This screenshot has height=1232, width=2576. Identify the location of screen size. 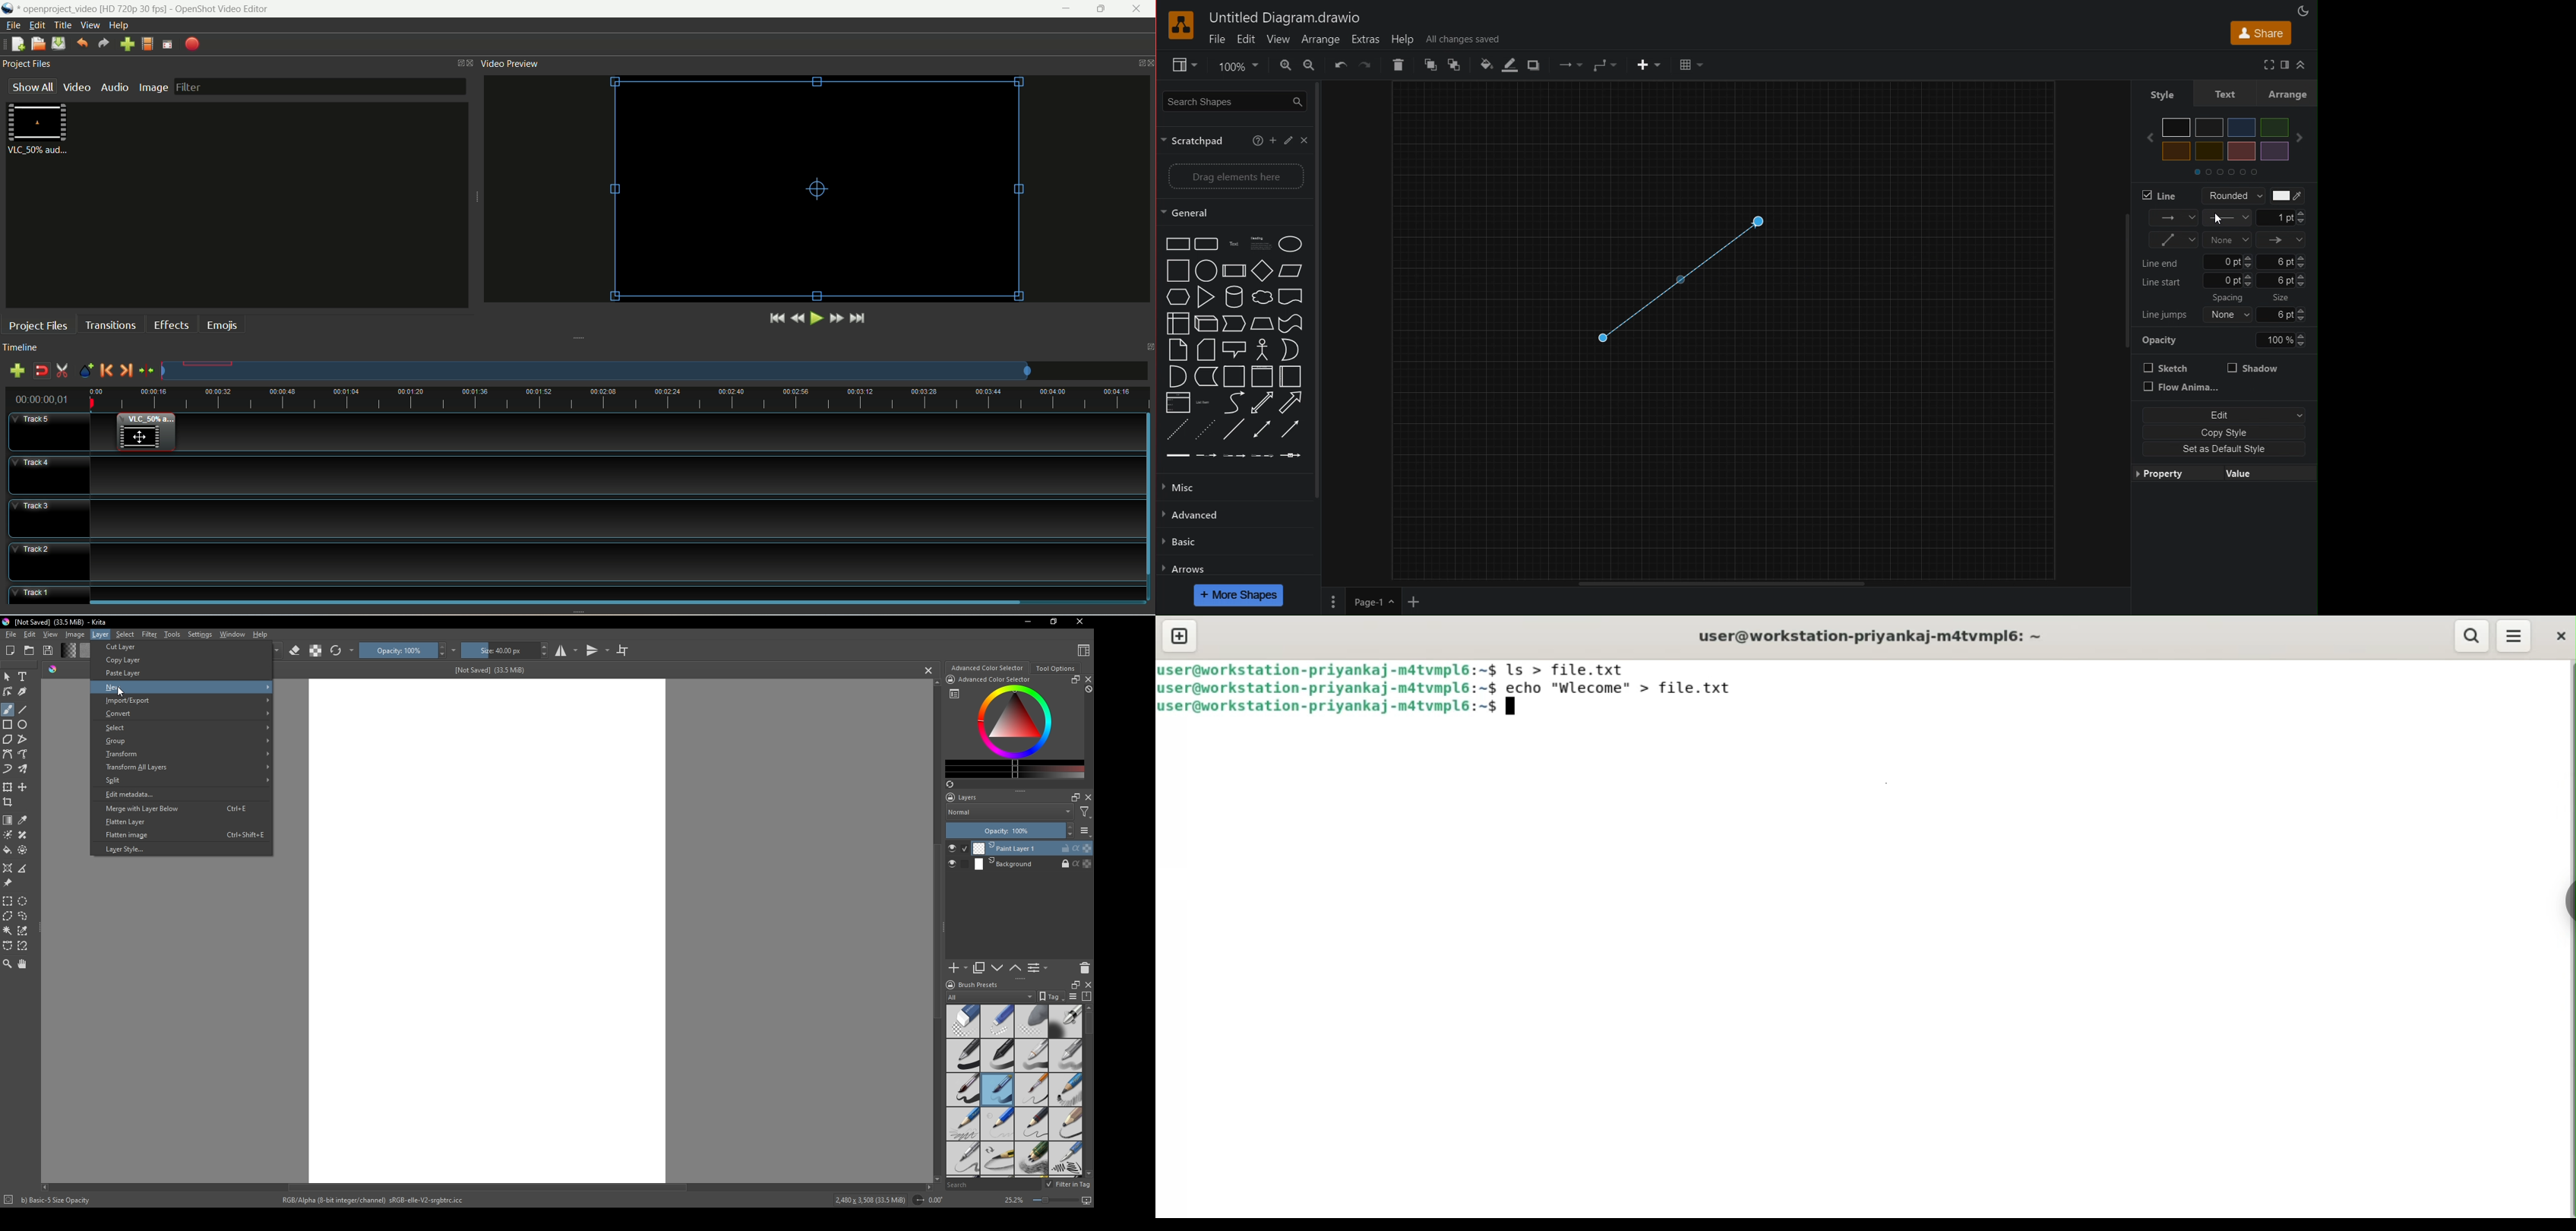
(1060, 1201).